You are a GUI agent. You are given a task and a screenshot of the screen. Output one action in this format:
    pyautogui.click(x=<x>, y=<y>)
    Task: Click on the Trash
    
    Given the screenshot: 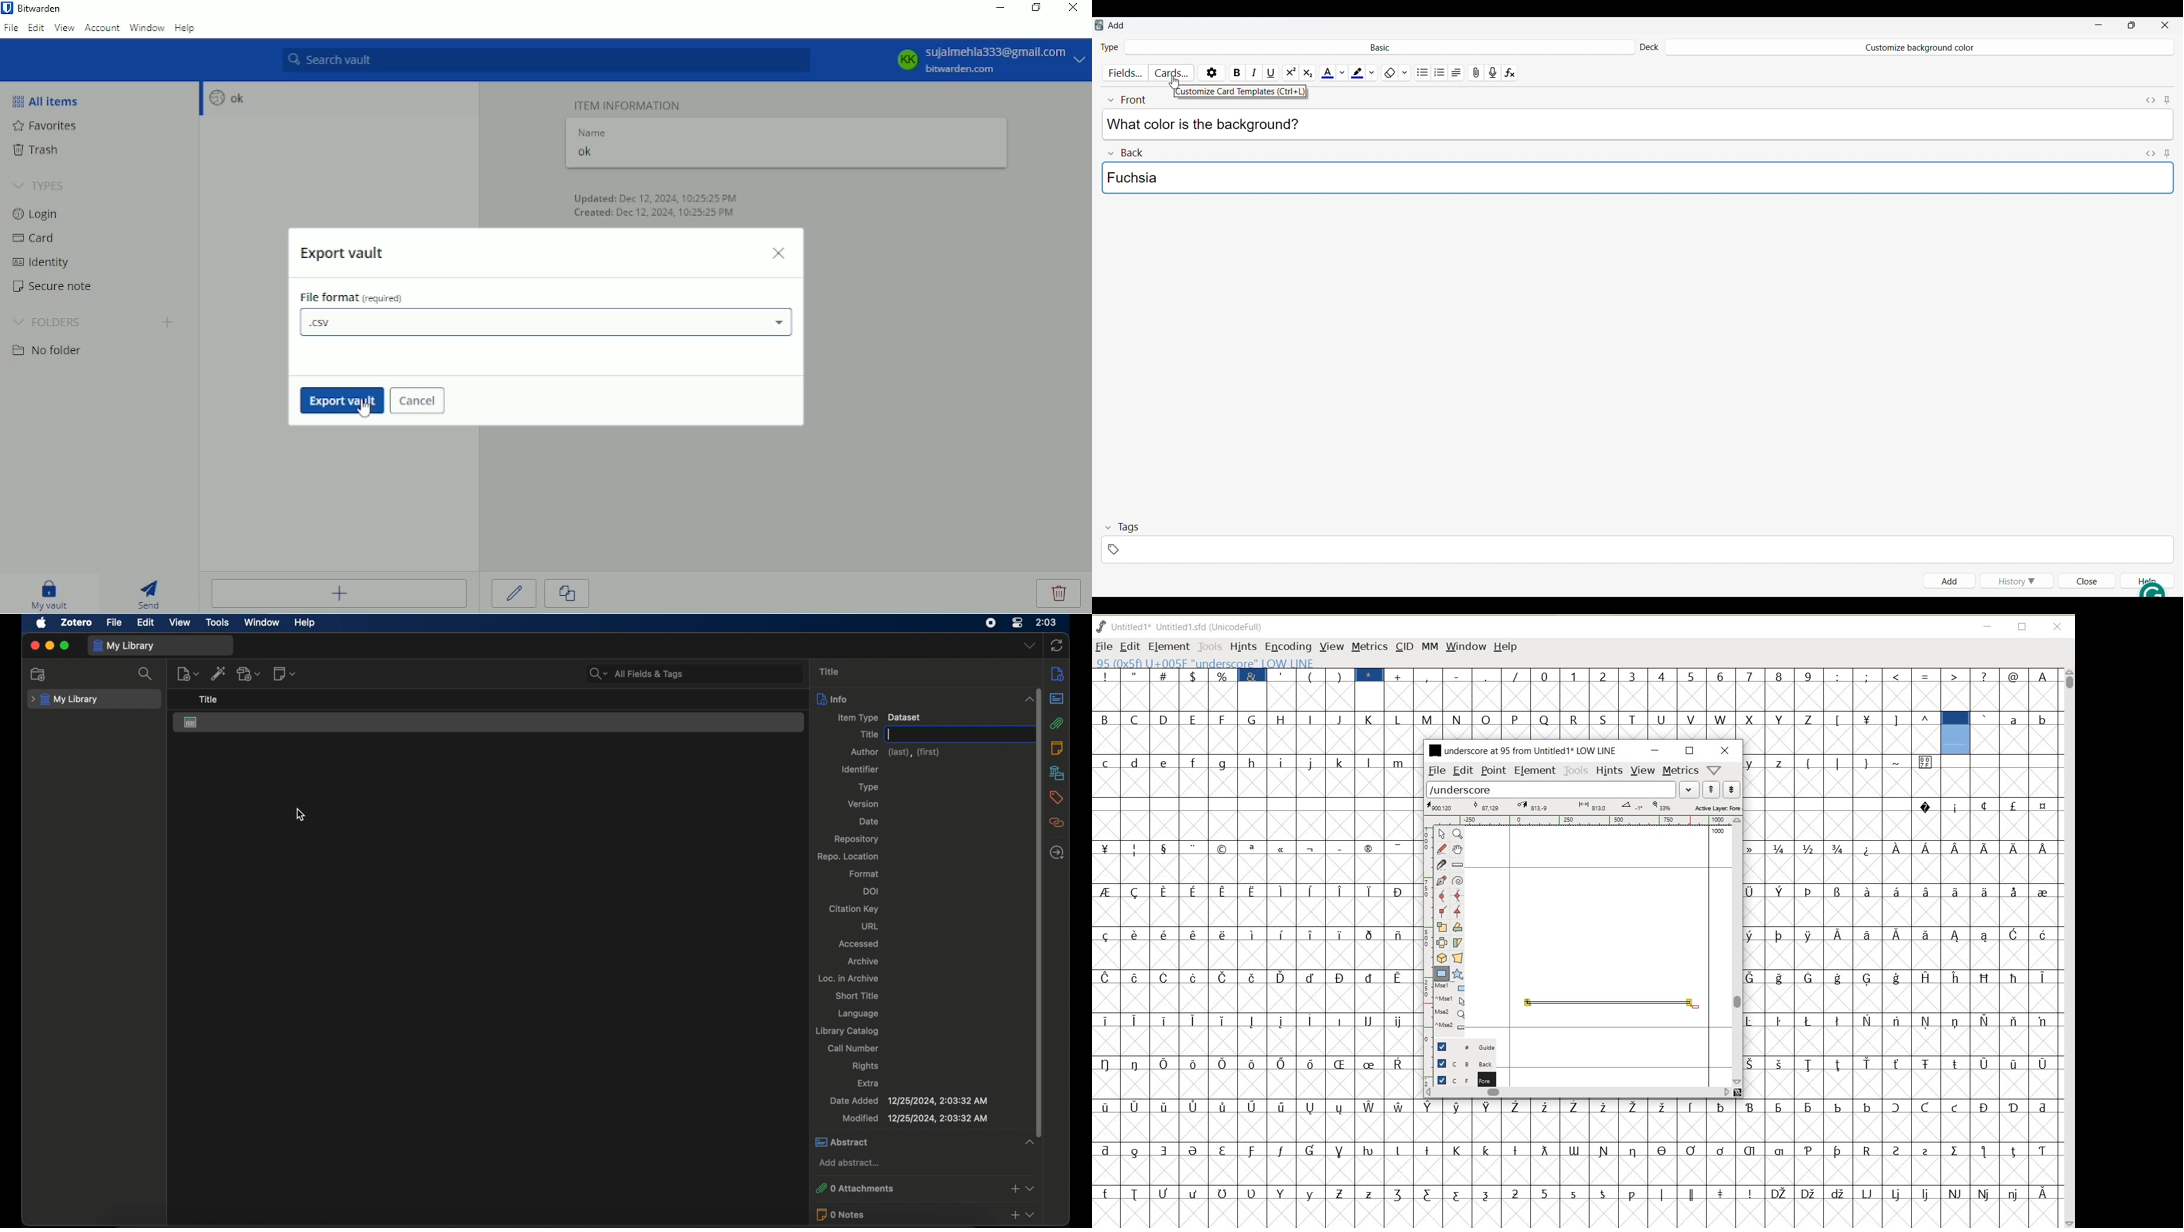 What is the action you would take?
    pyautogui.click(x=47, y=151)
    